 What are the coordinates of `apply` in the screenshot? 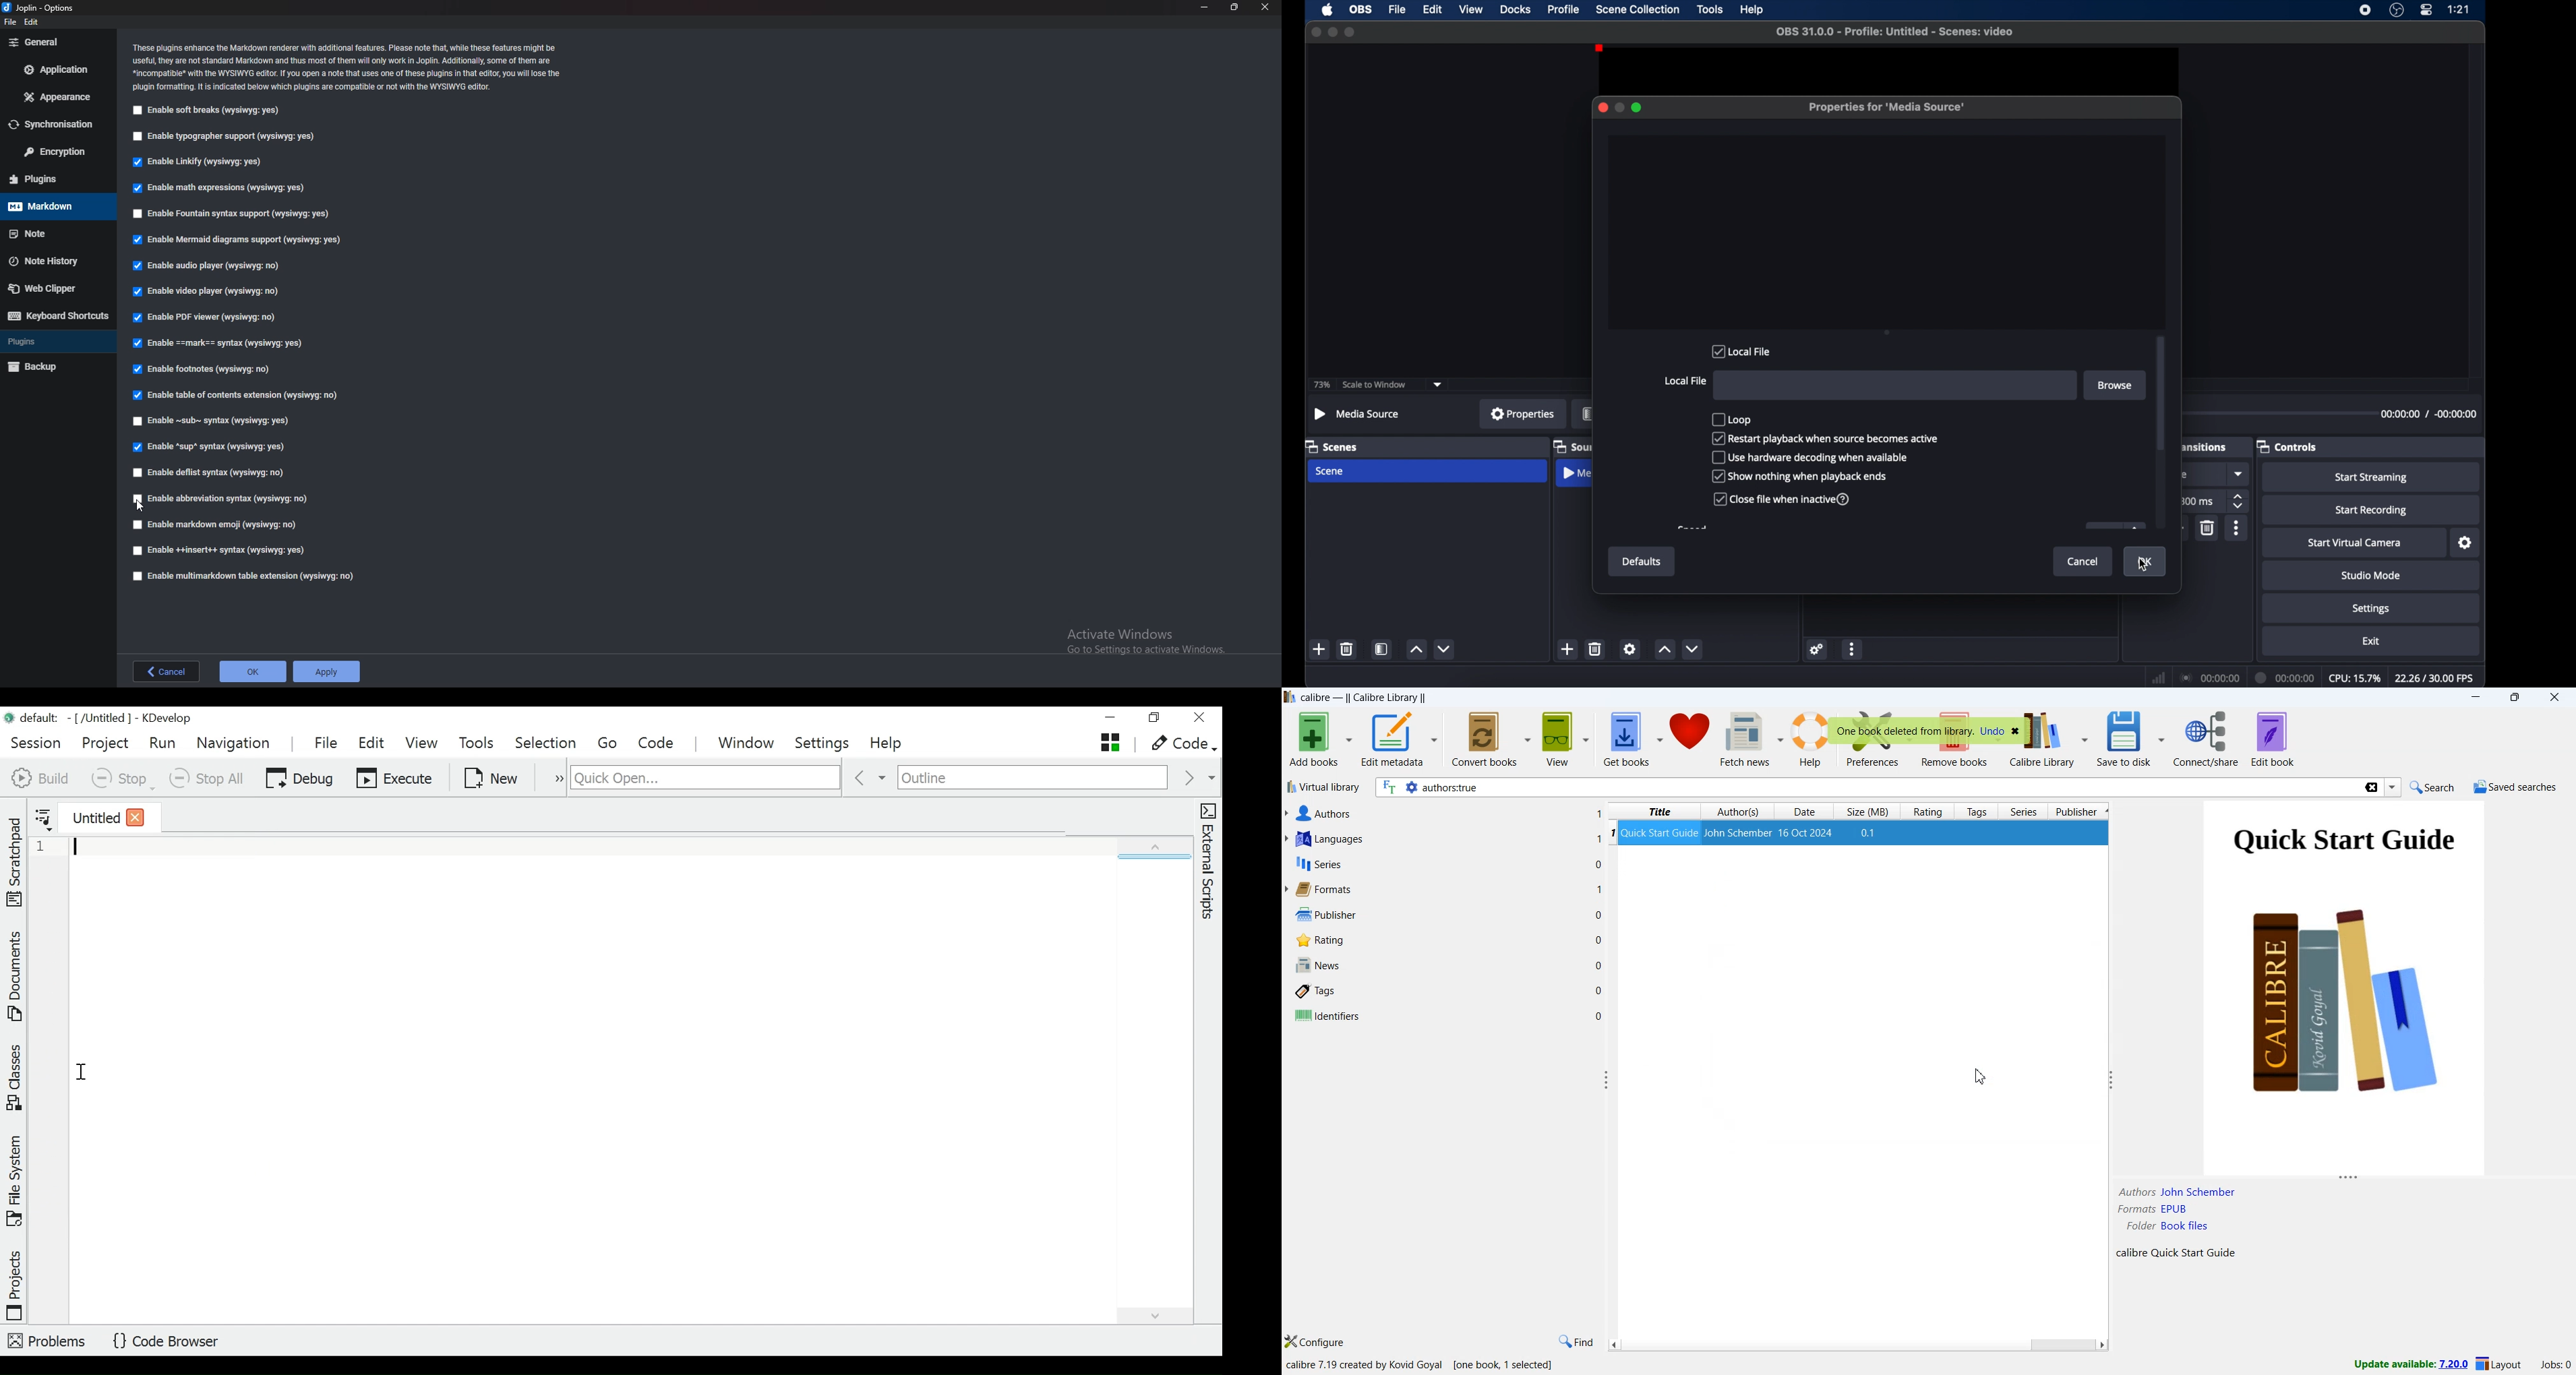 It's located at (329, 671).